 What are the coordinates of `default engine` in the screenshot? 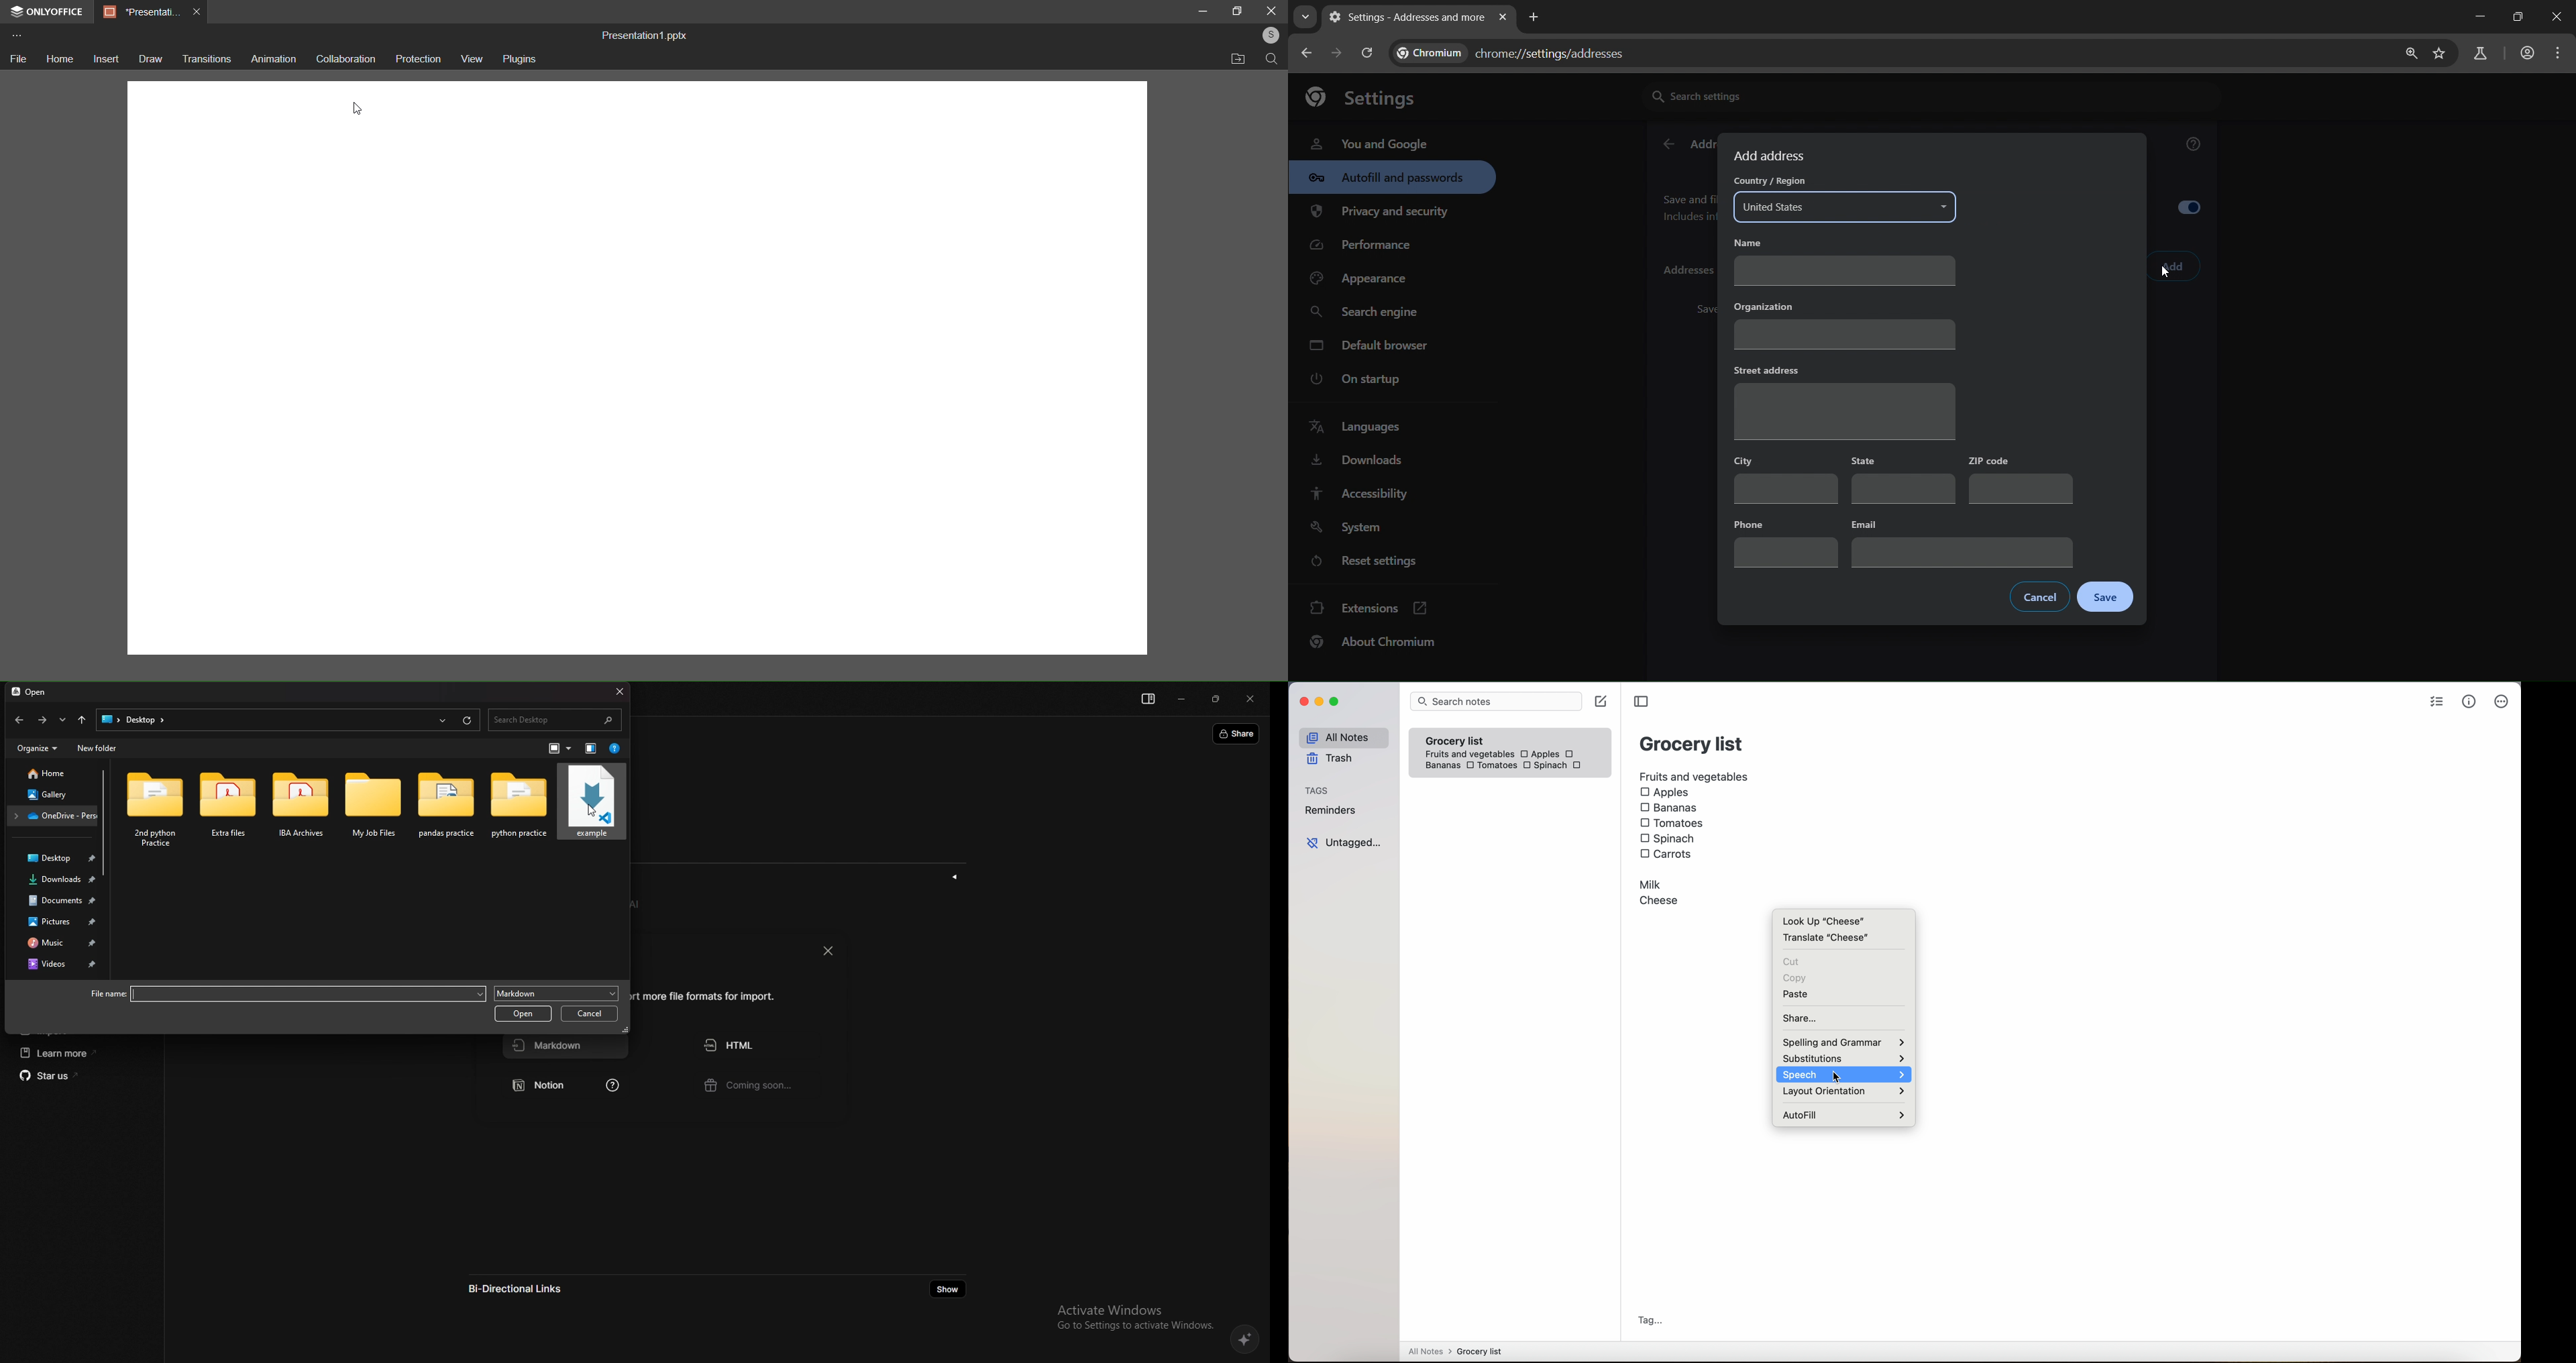 It's located at (1371, 347).